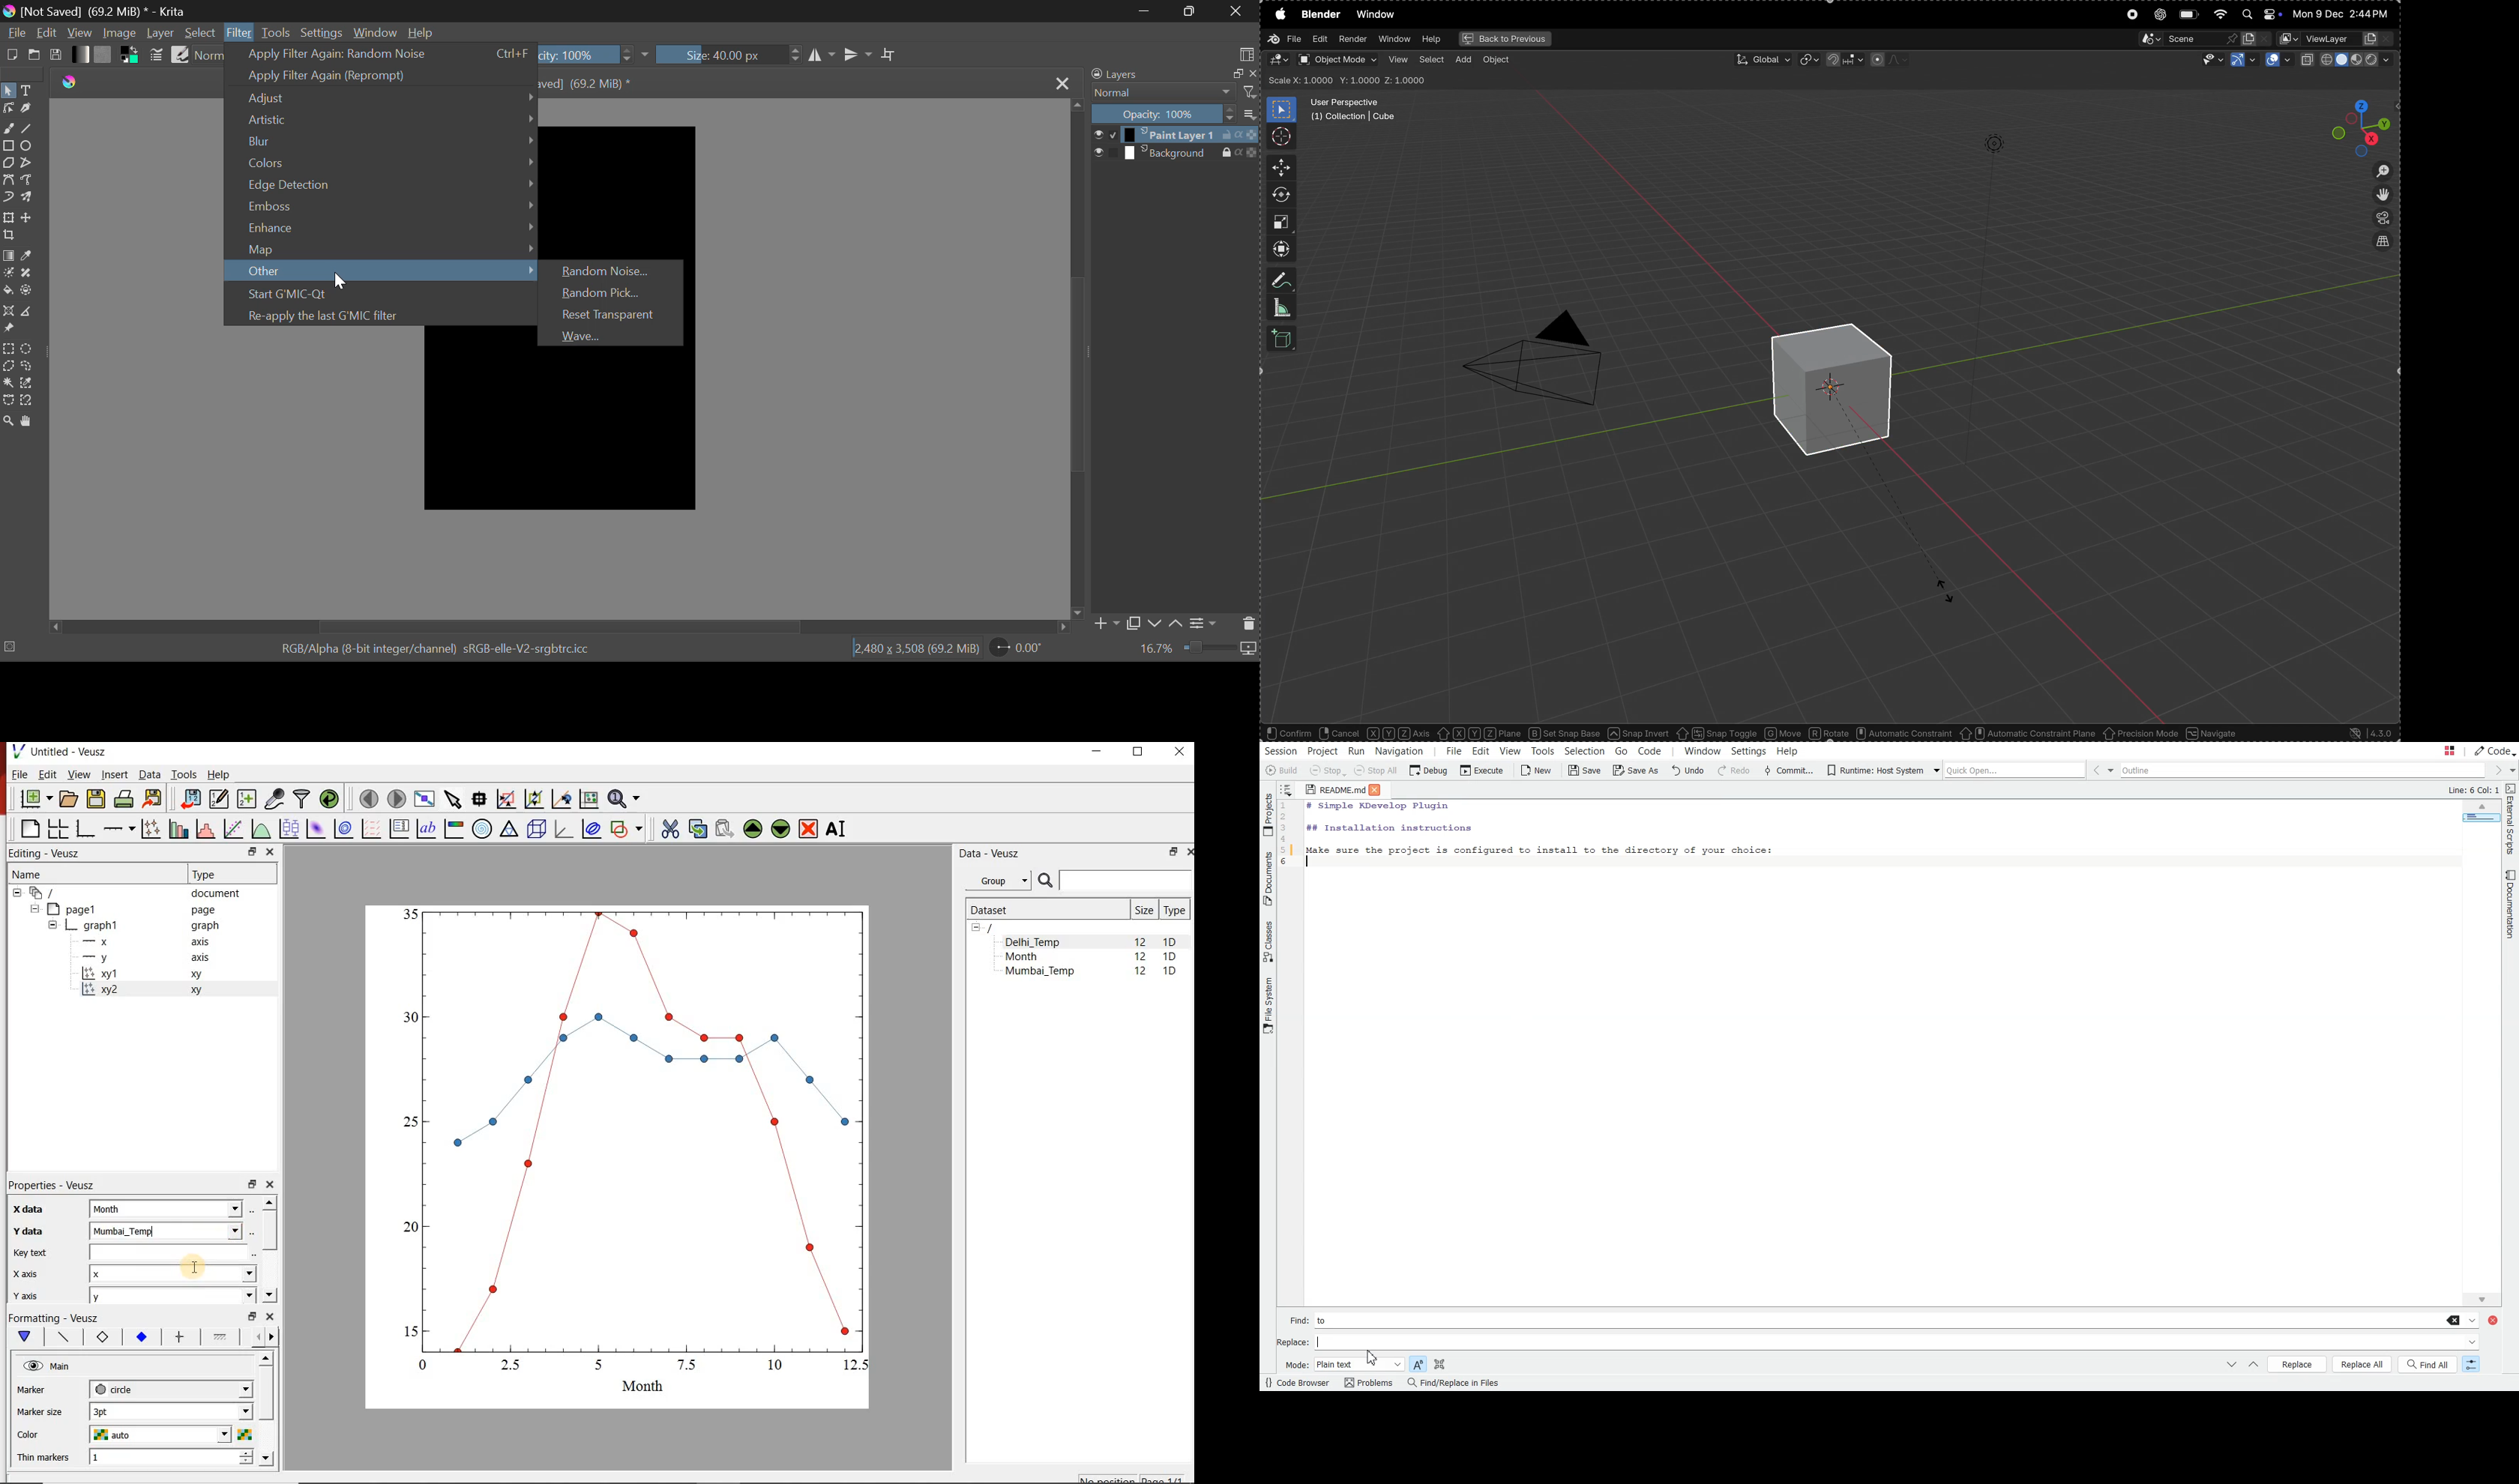  What do you see at coordinates (267, 1411) in the screenshot?
I see `scrollbar` at bounding box center [267, 1411].